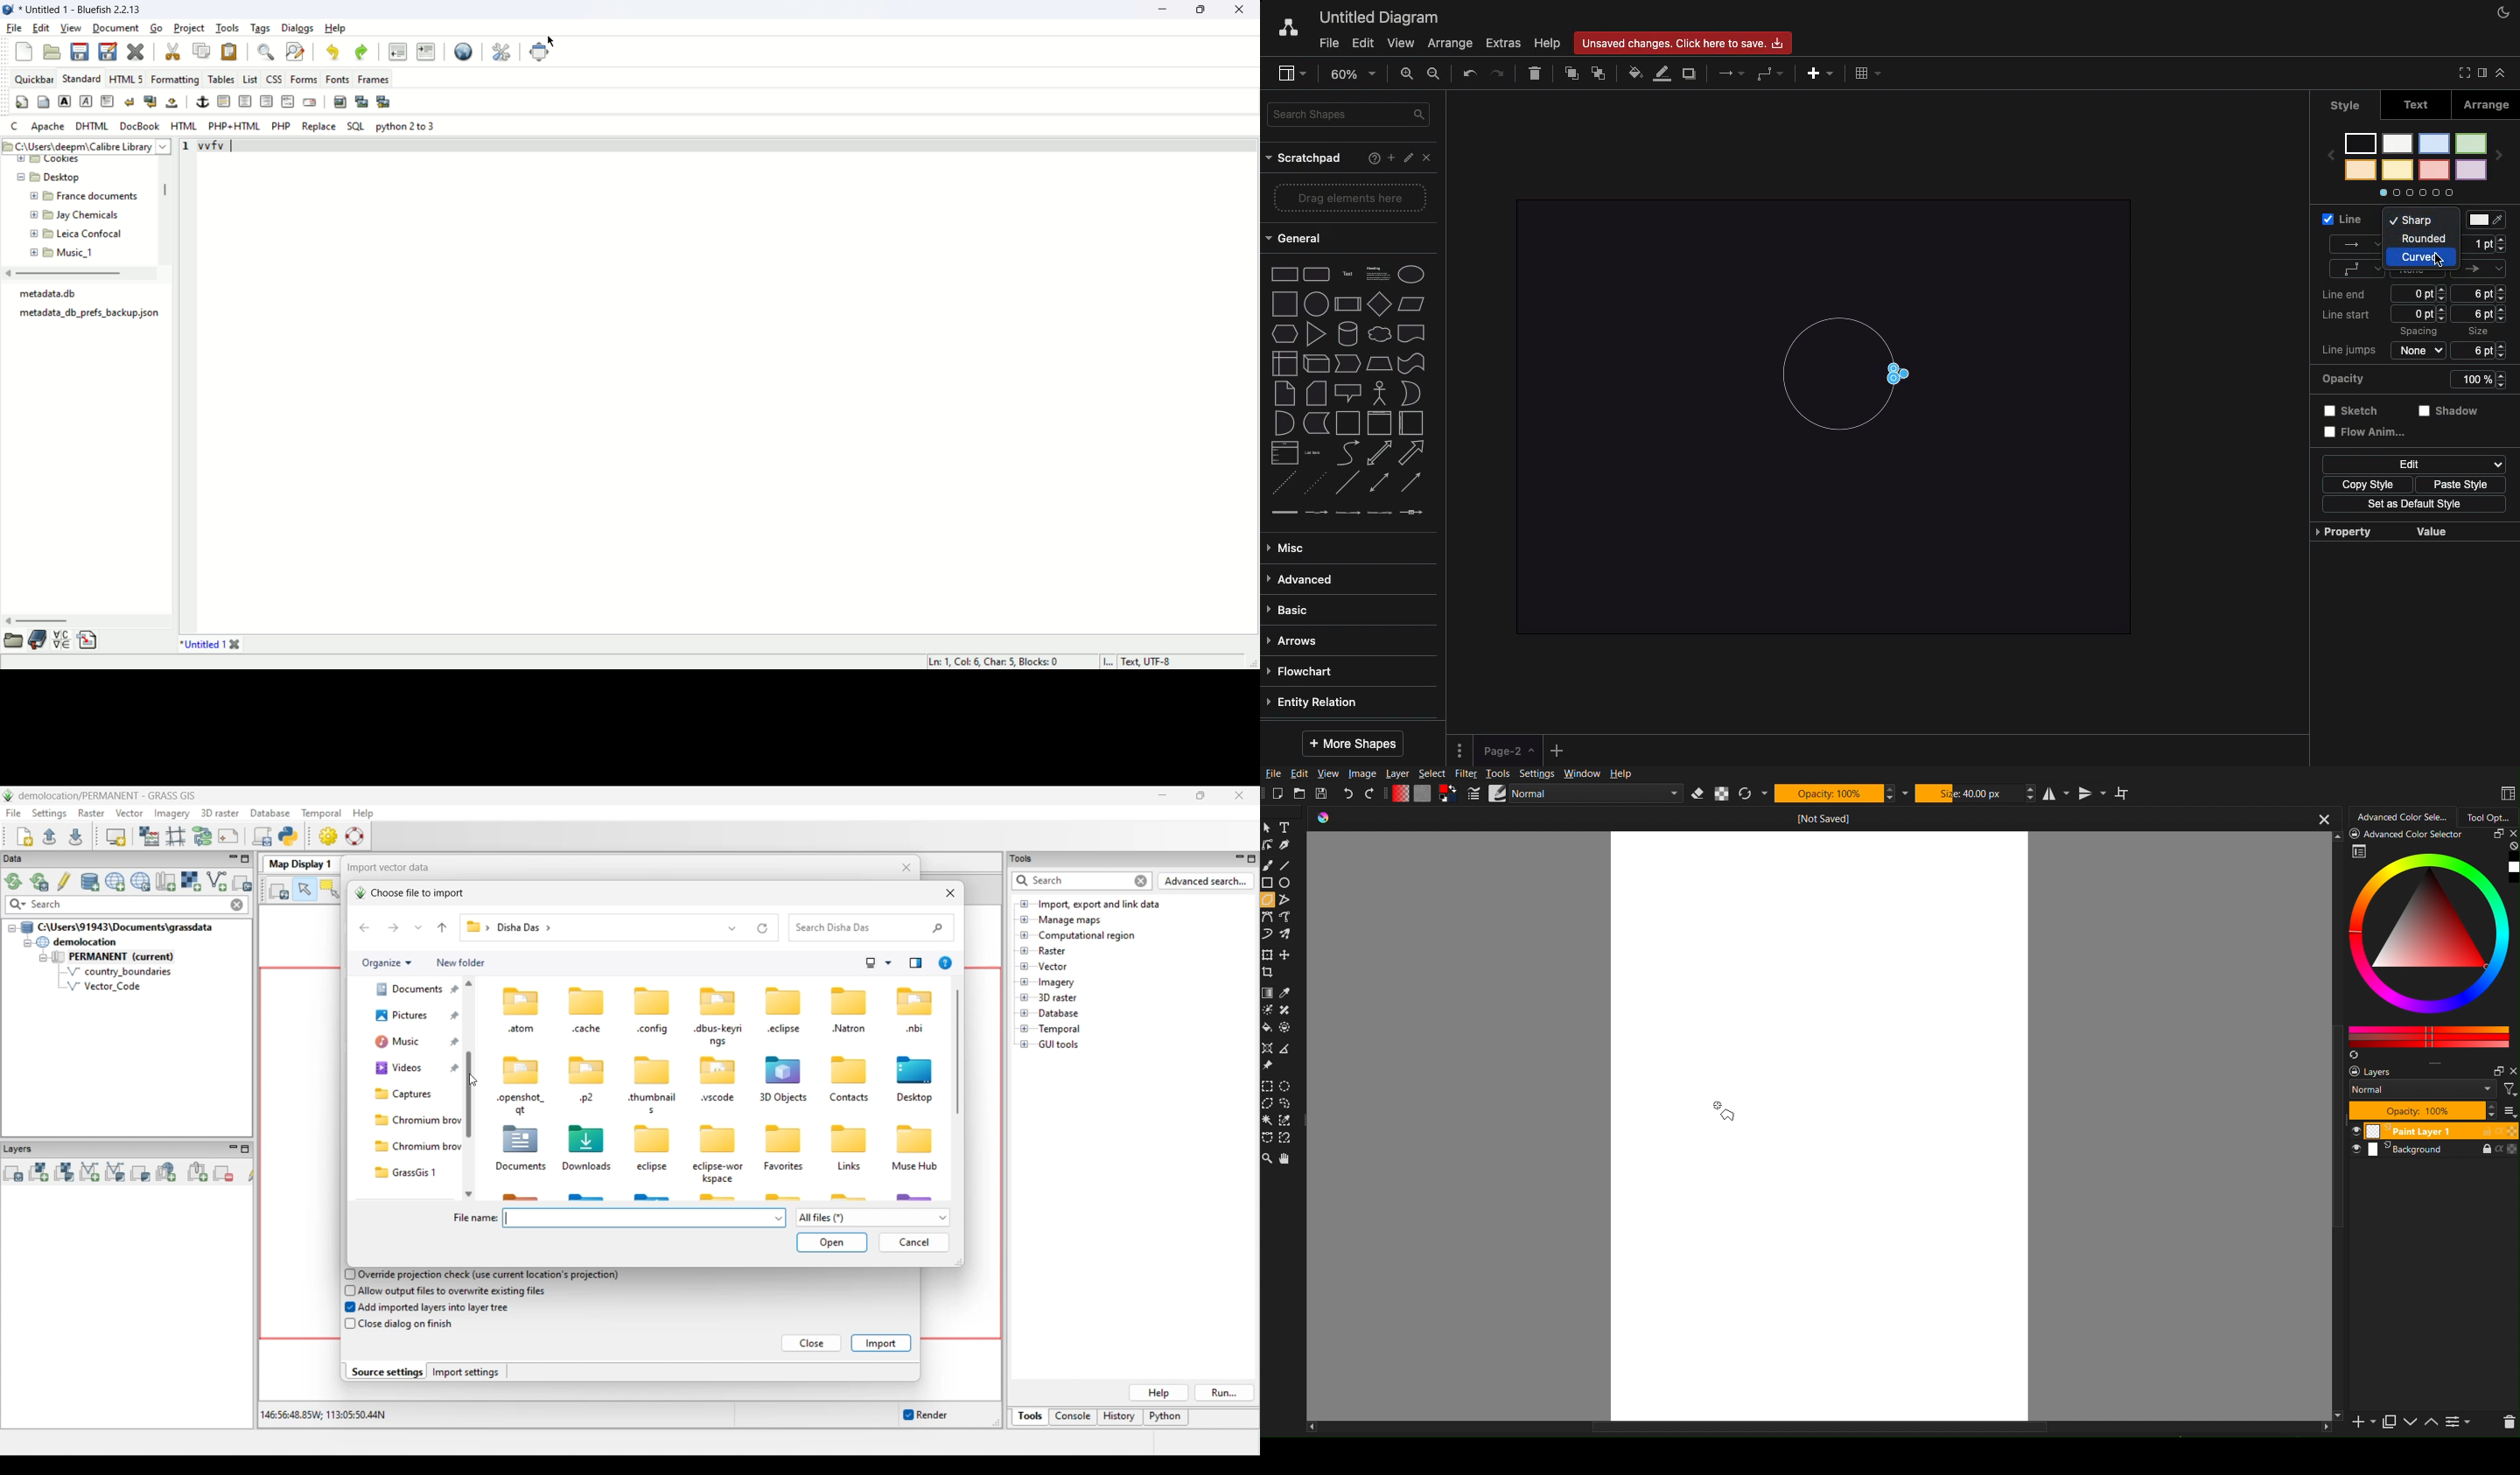  What do you see at coordinates (265, 52) in the screenshot?
I see `show find bar` at bounding box center [265, 52].